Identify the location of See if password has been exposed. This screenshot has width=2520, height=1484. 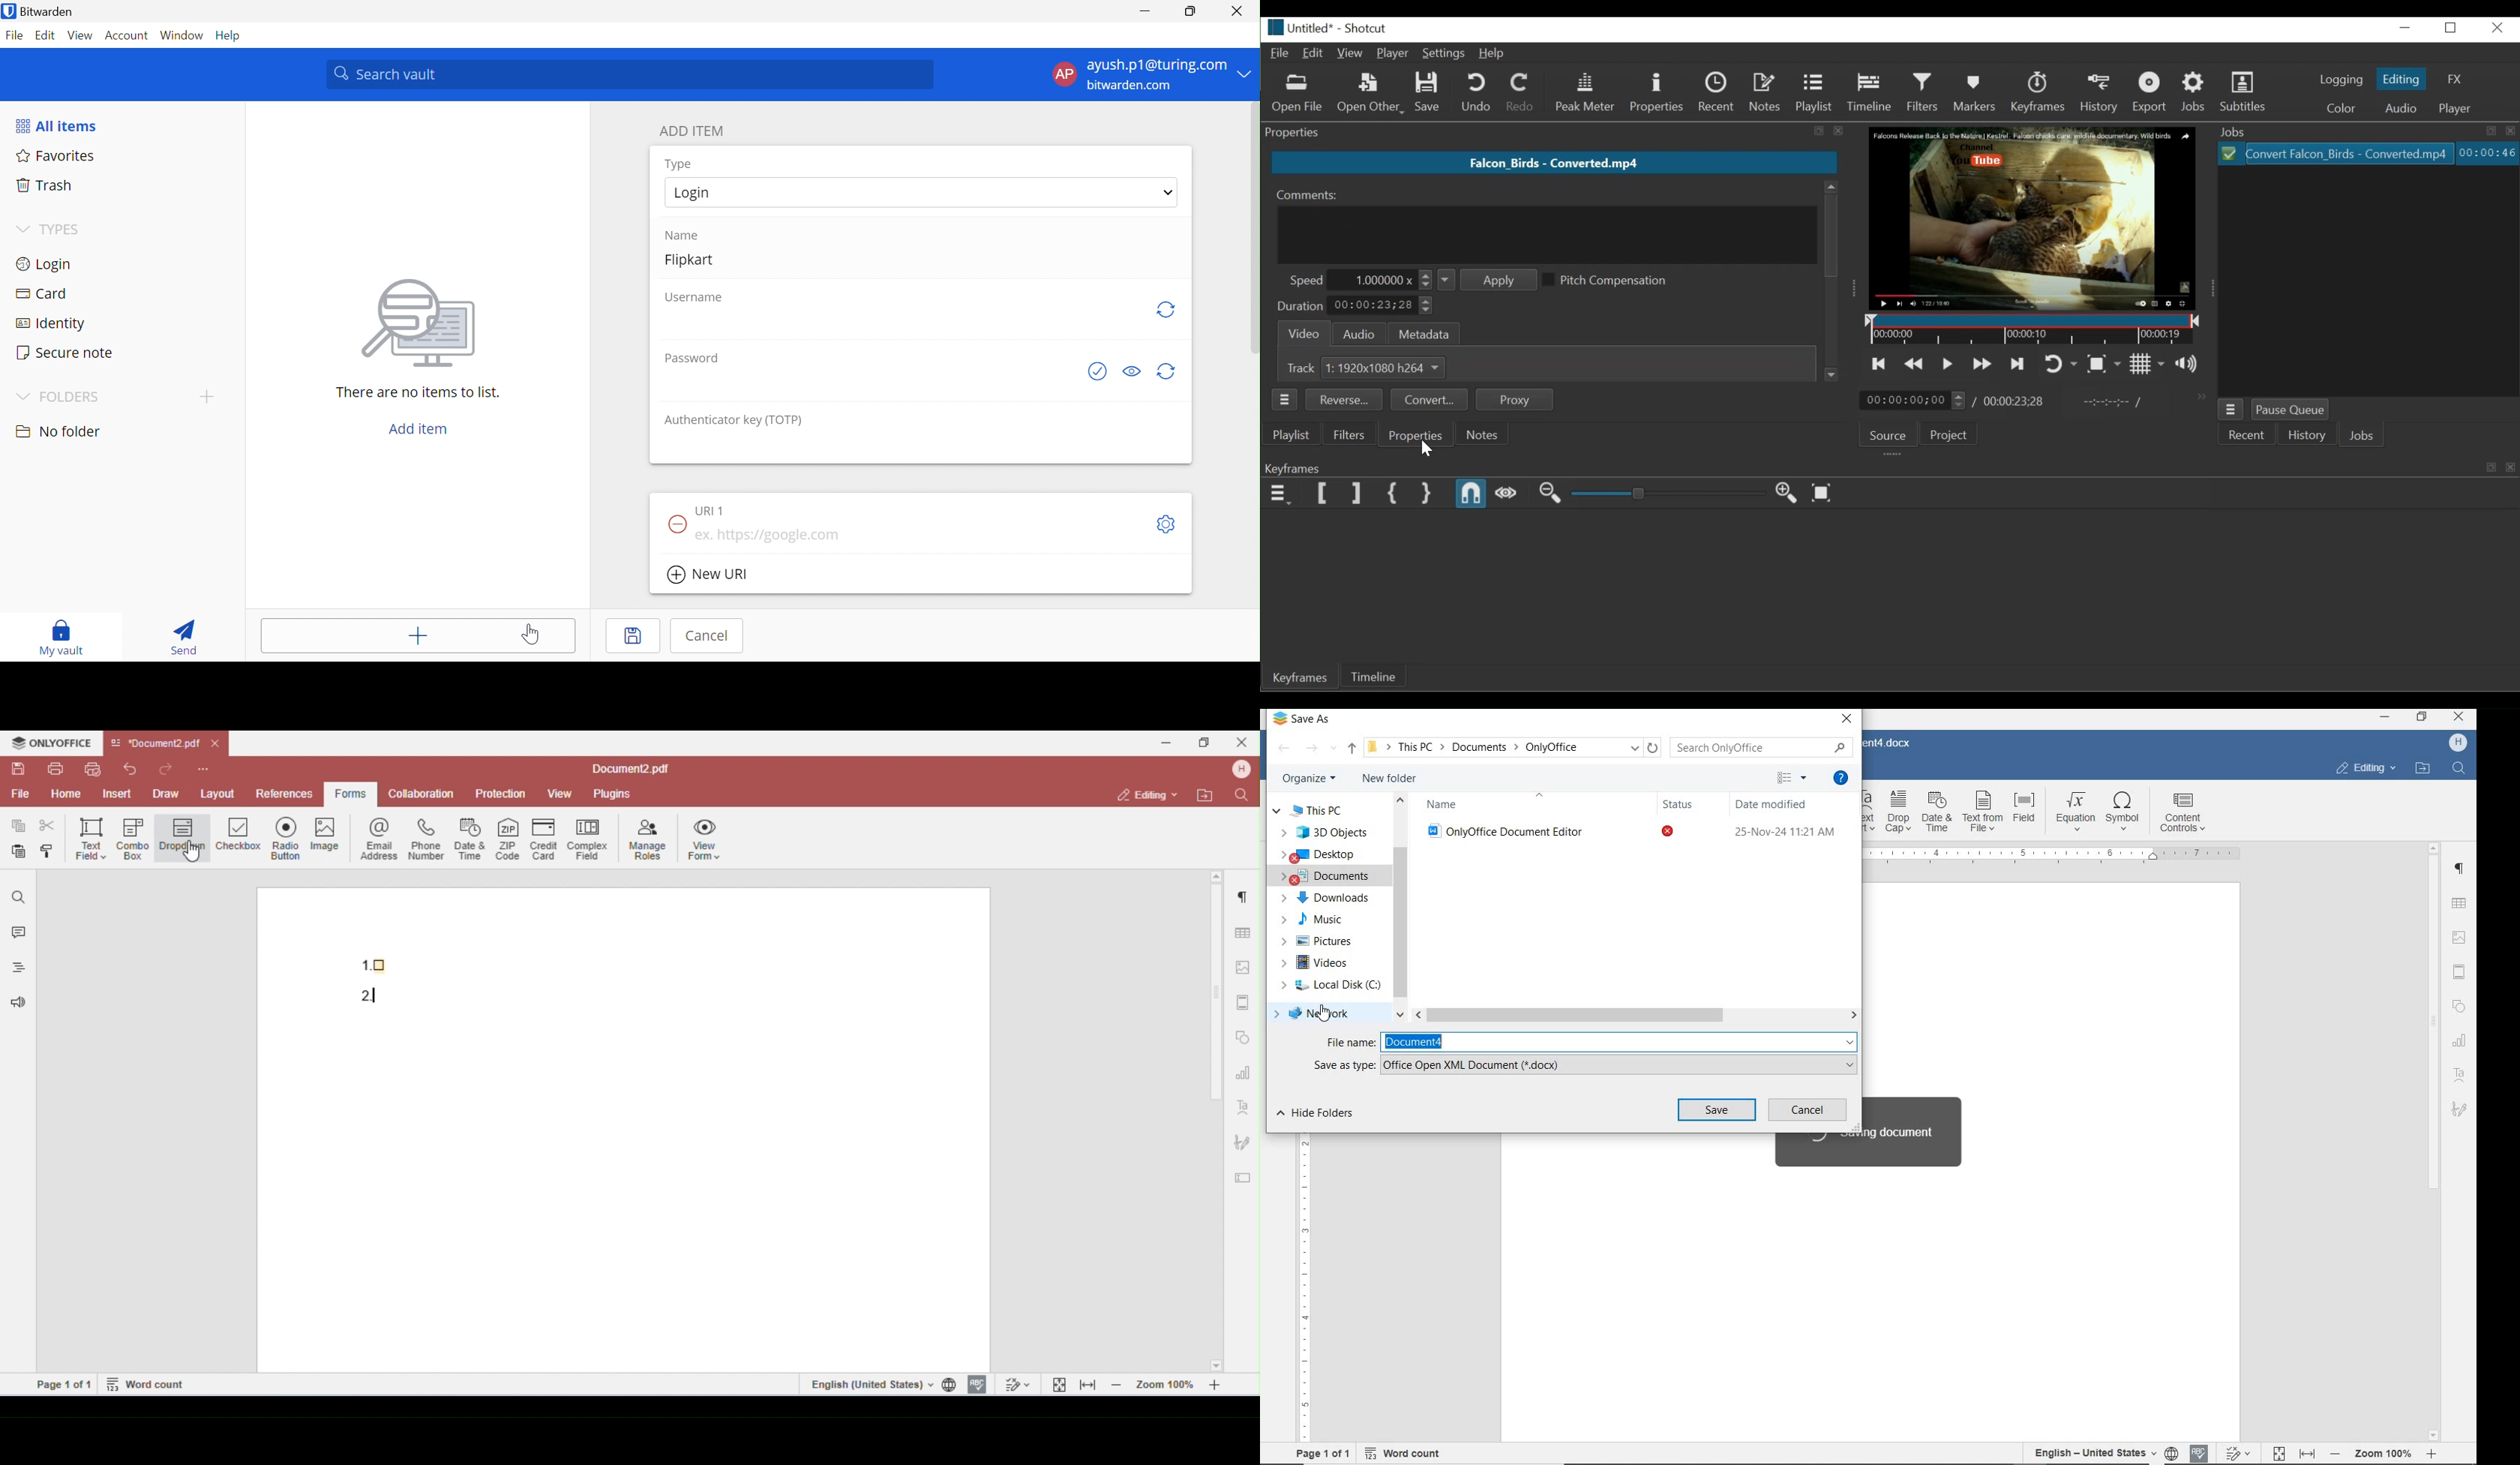
(1098, 373).